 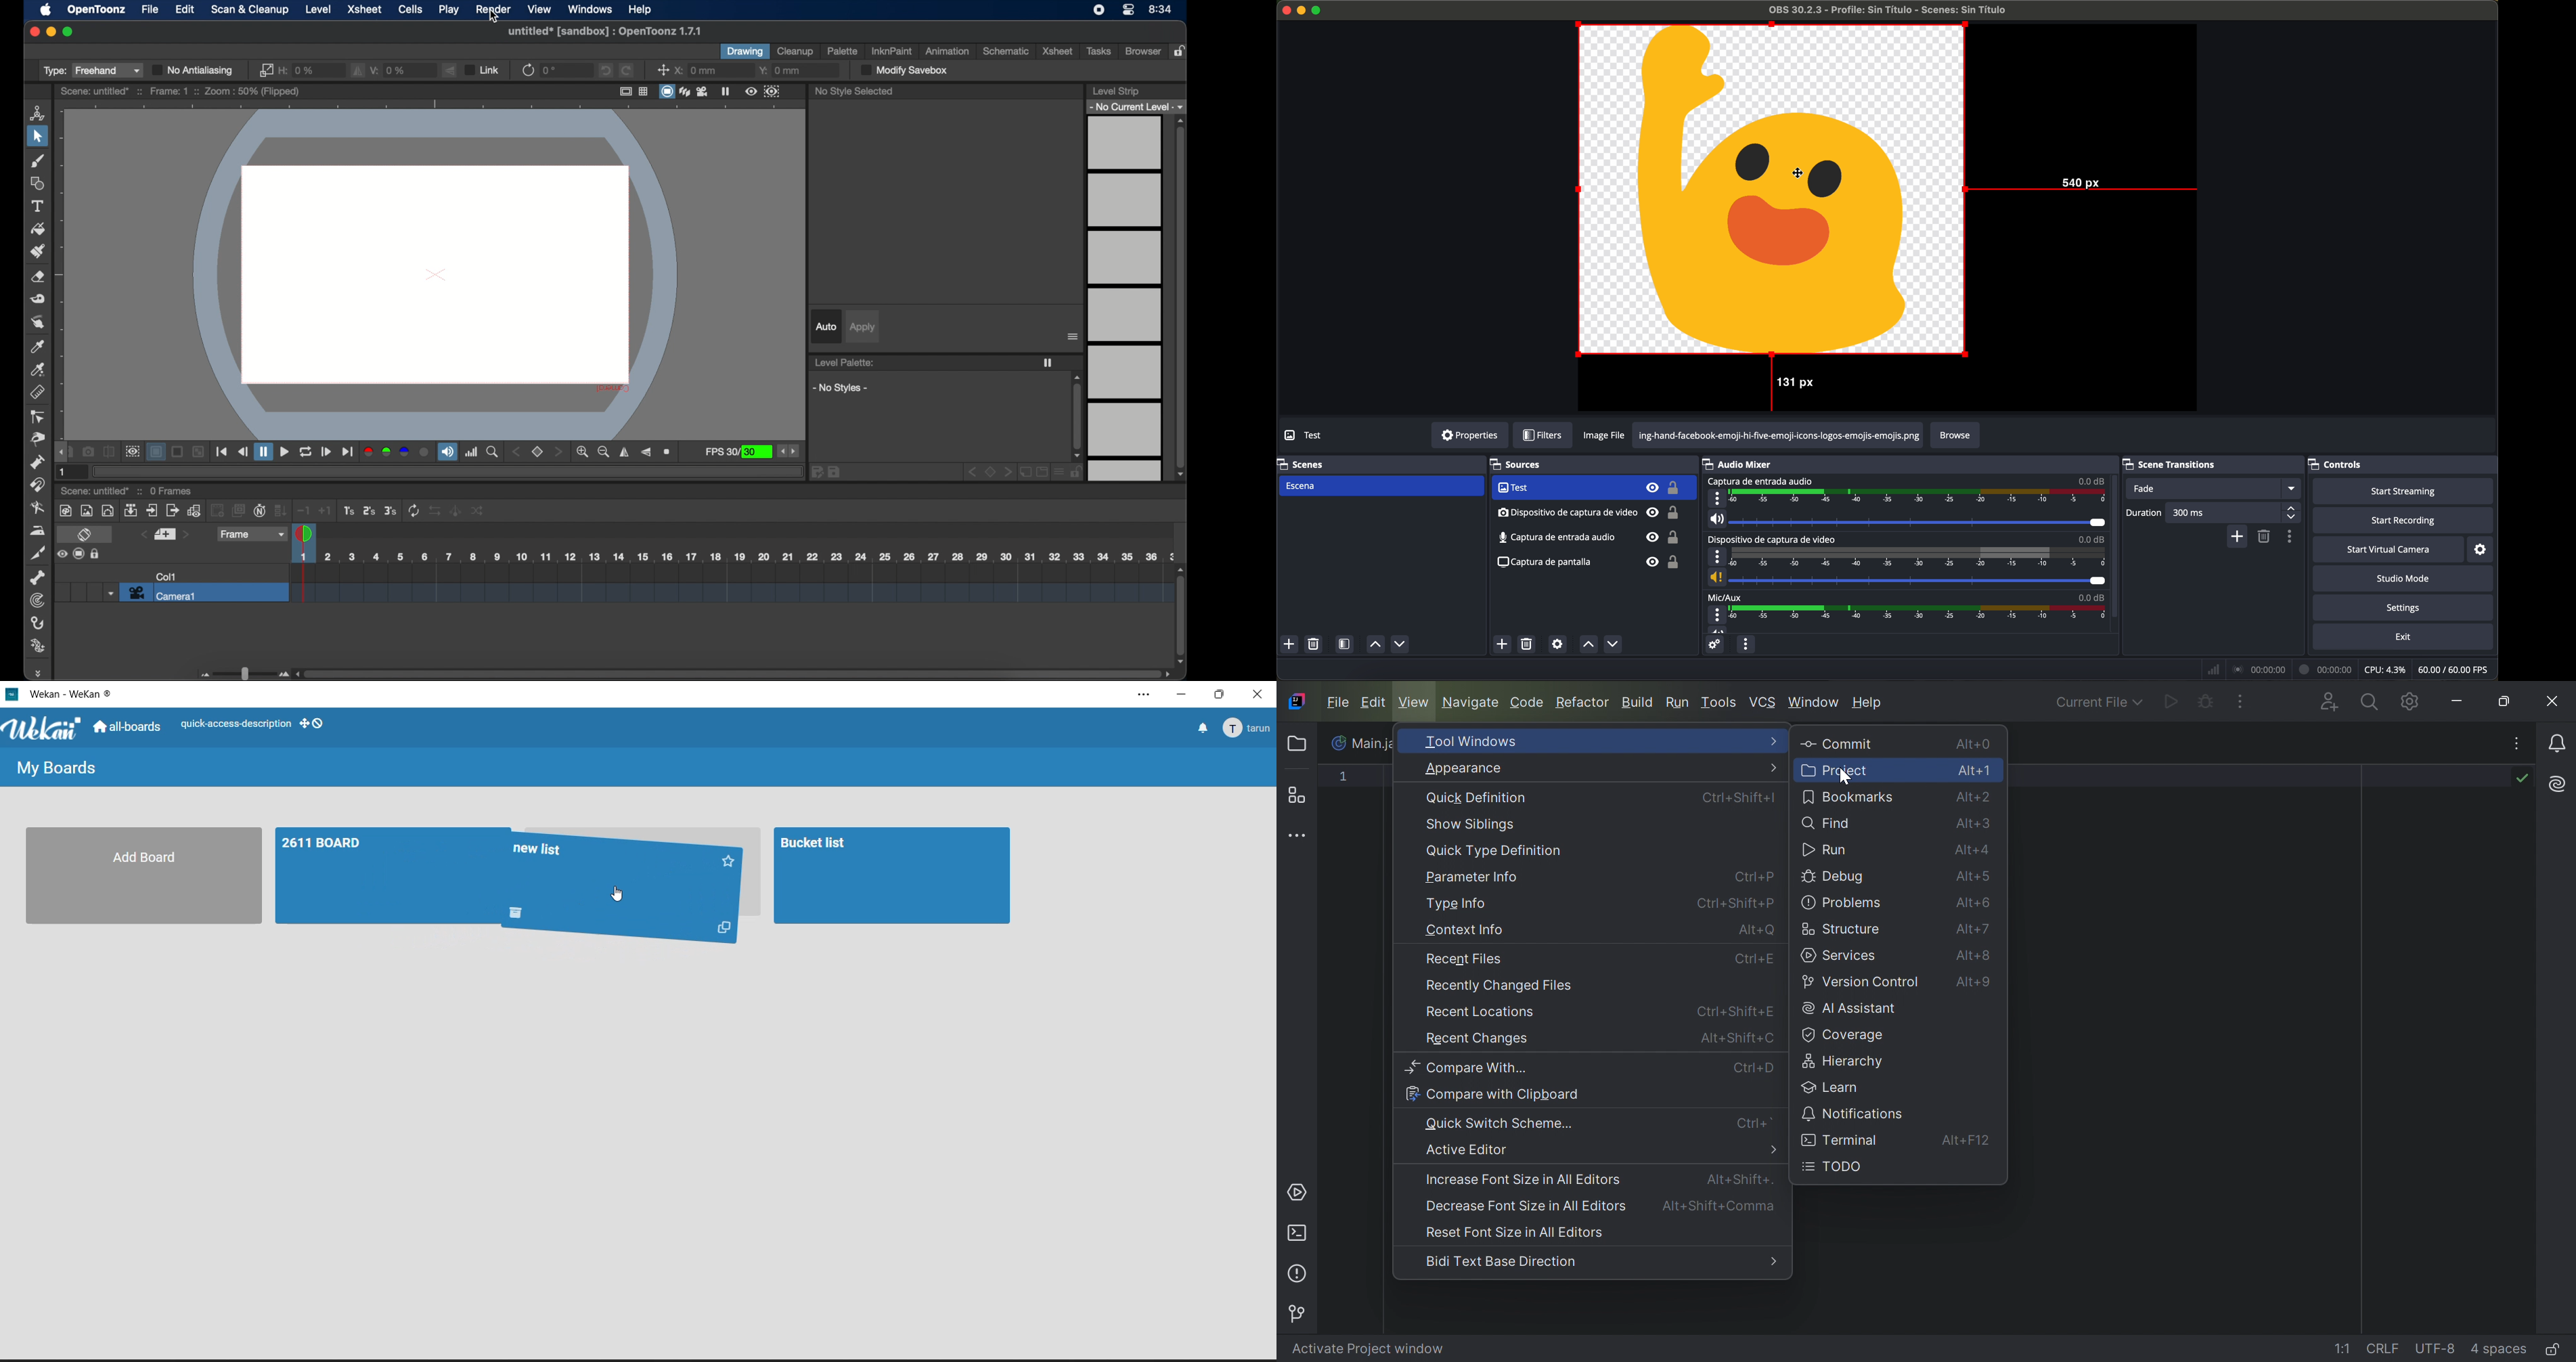 What do you see at coordinates (1918, 557) in the screenshot?
I see `timeline` at bounding box center [1918, 557].